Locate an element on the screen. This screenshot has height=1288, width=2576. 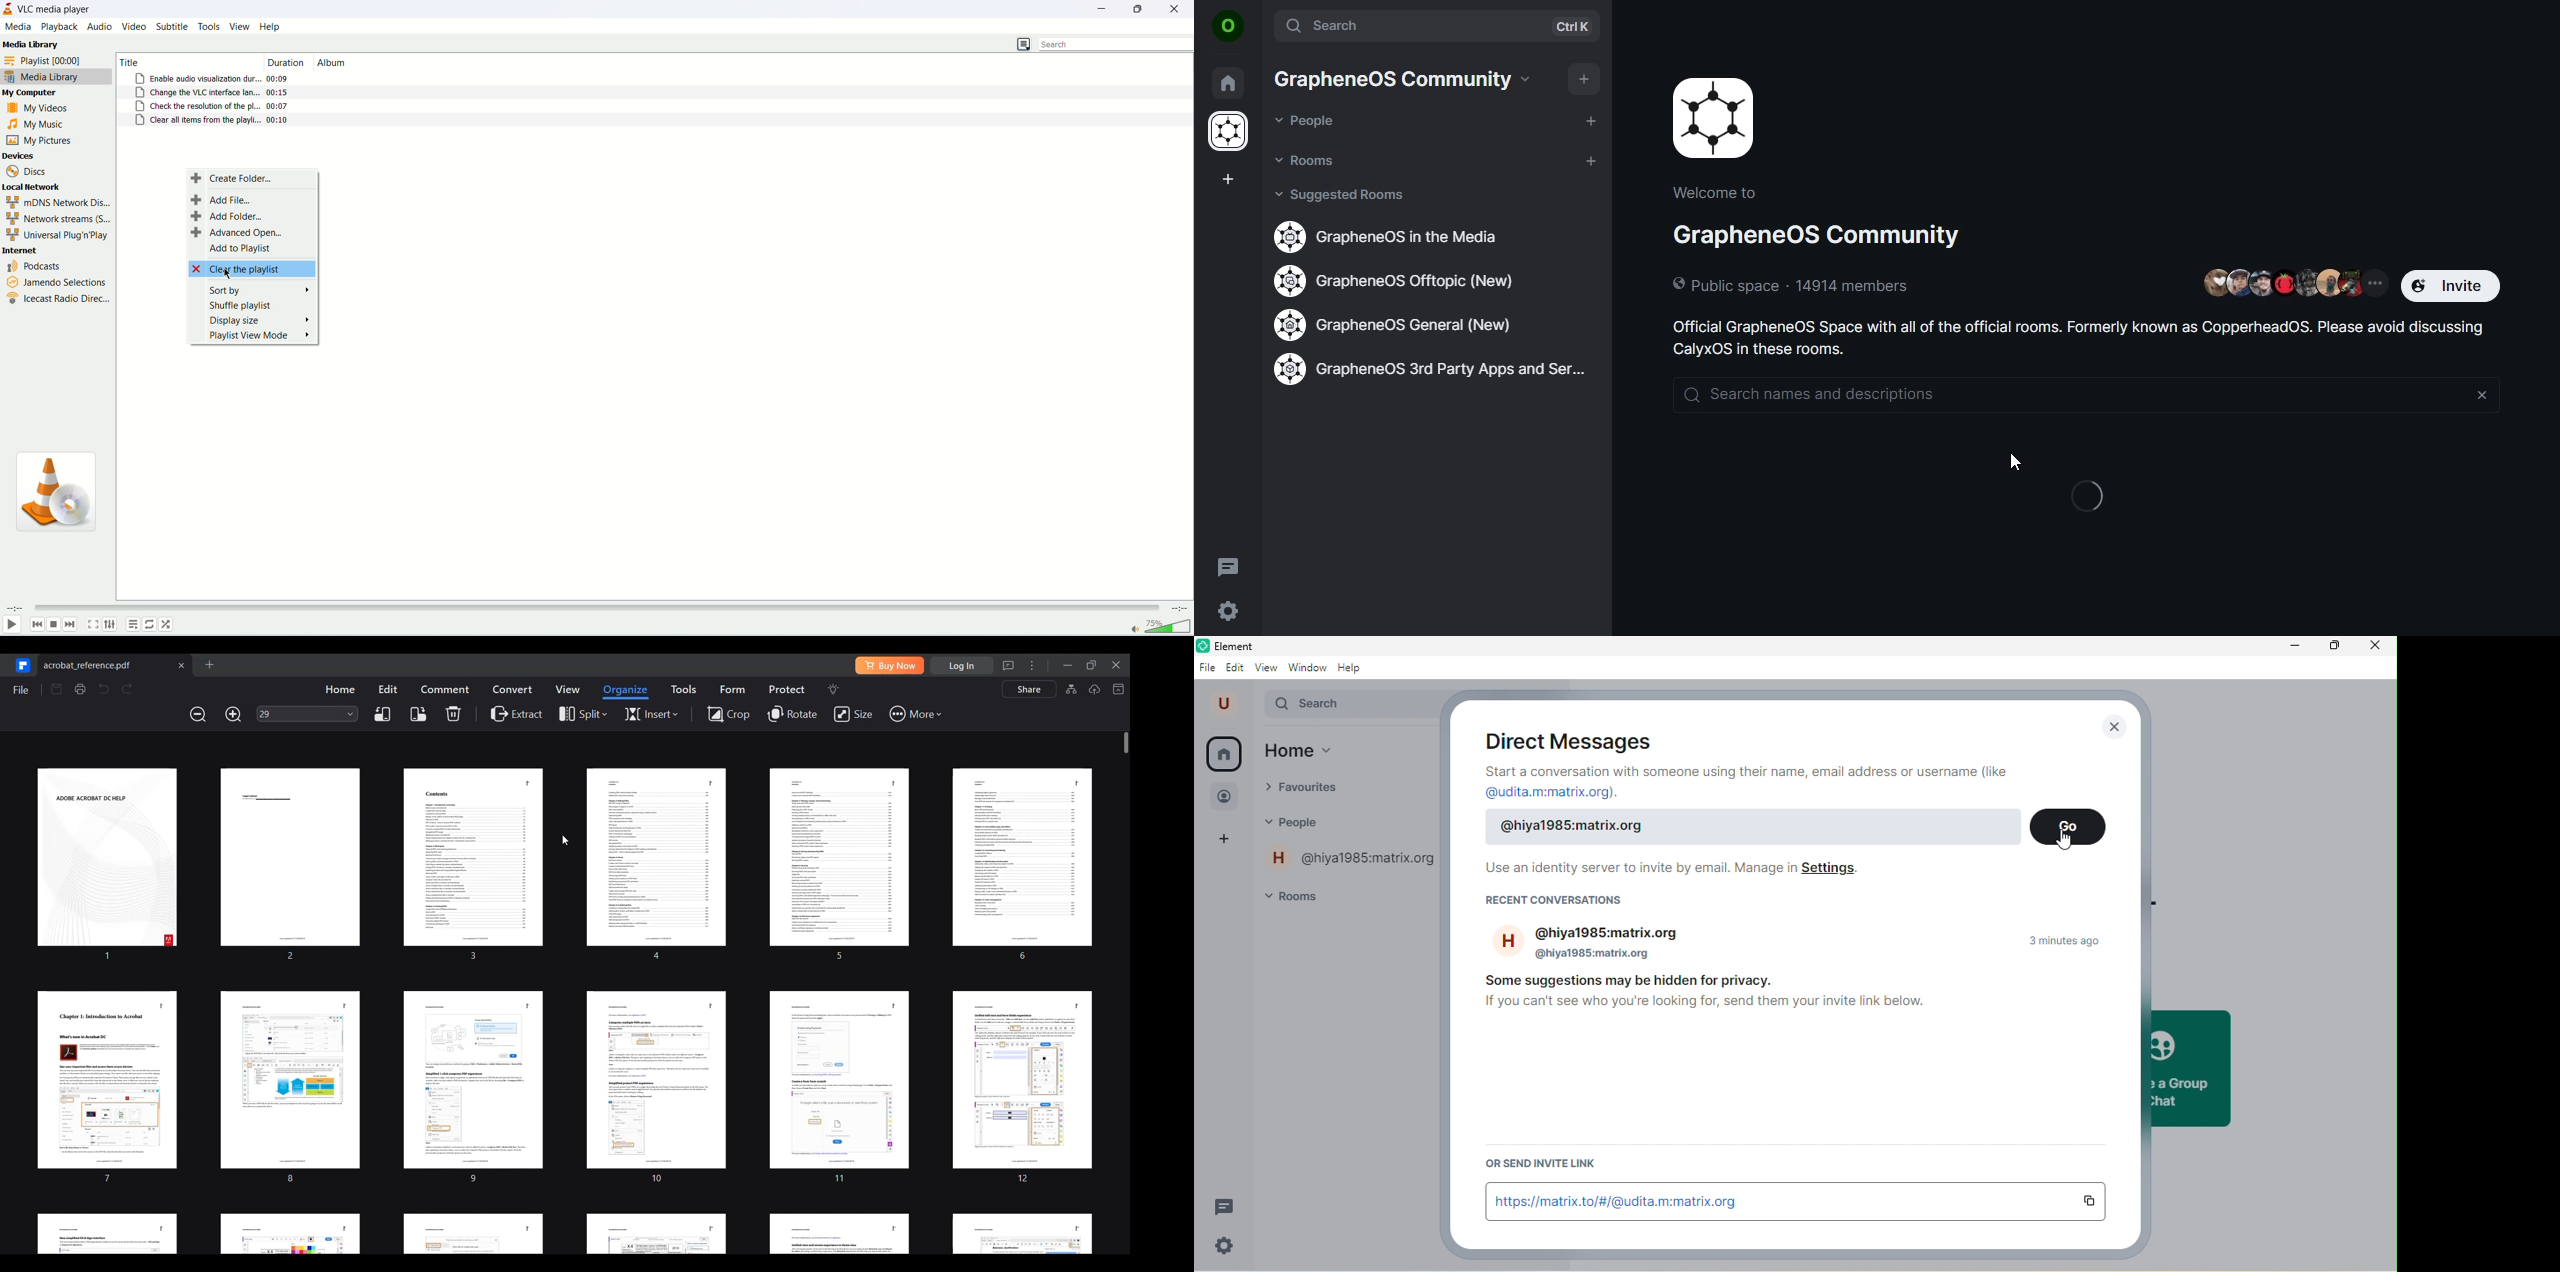
cursor is located at coordinates (2018, 464).